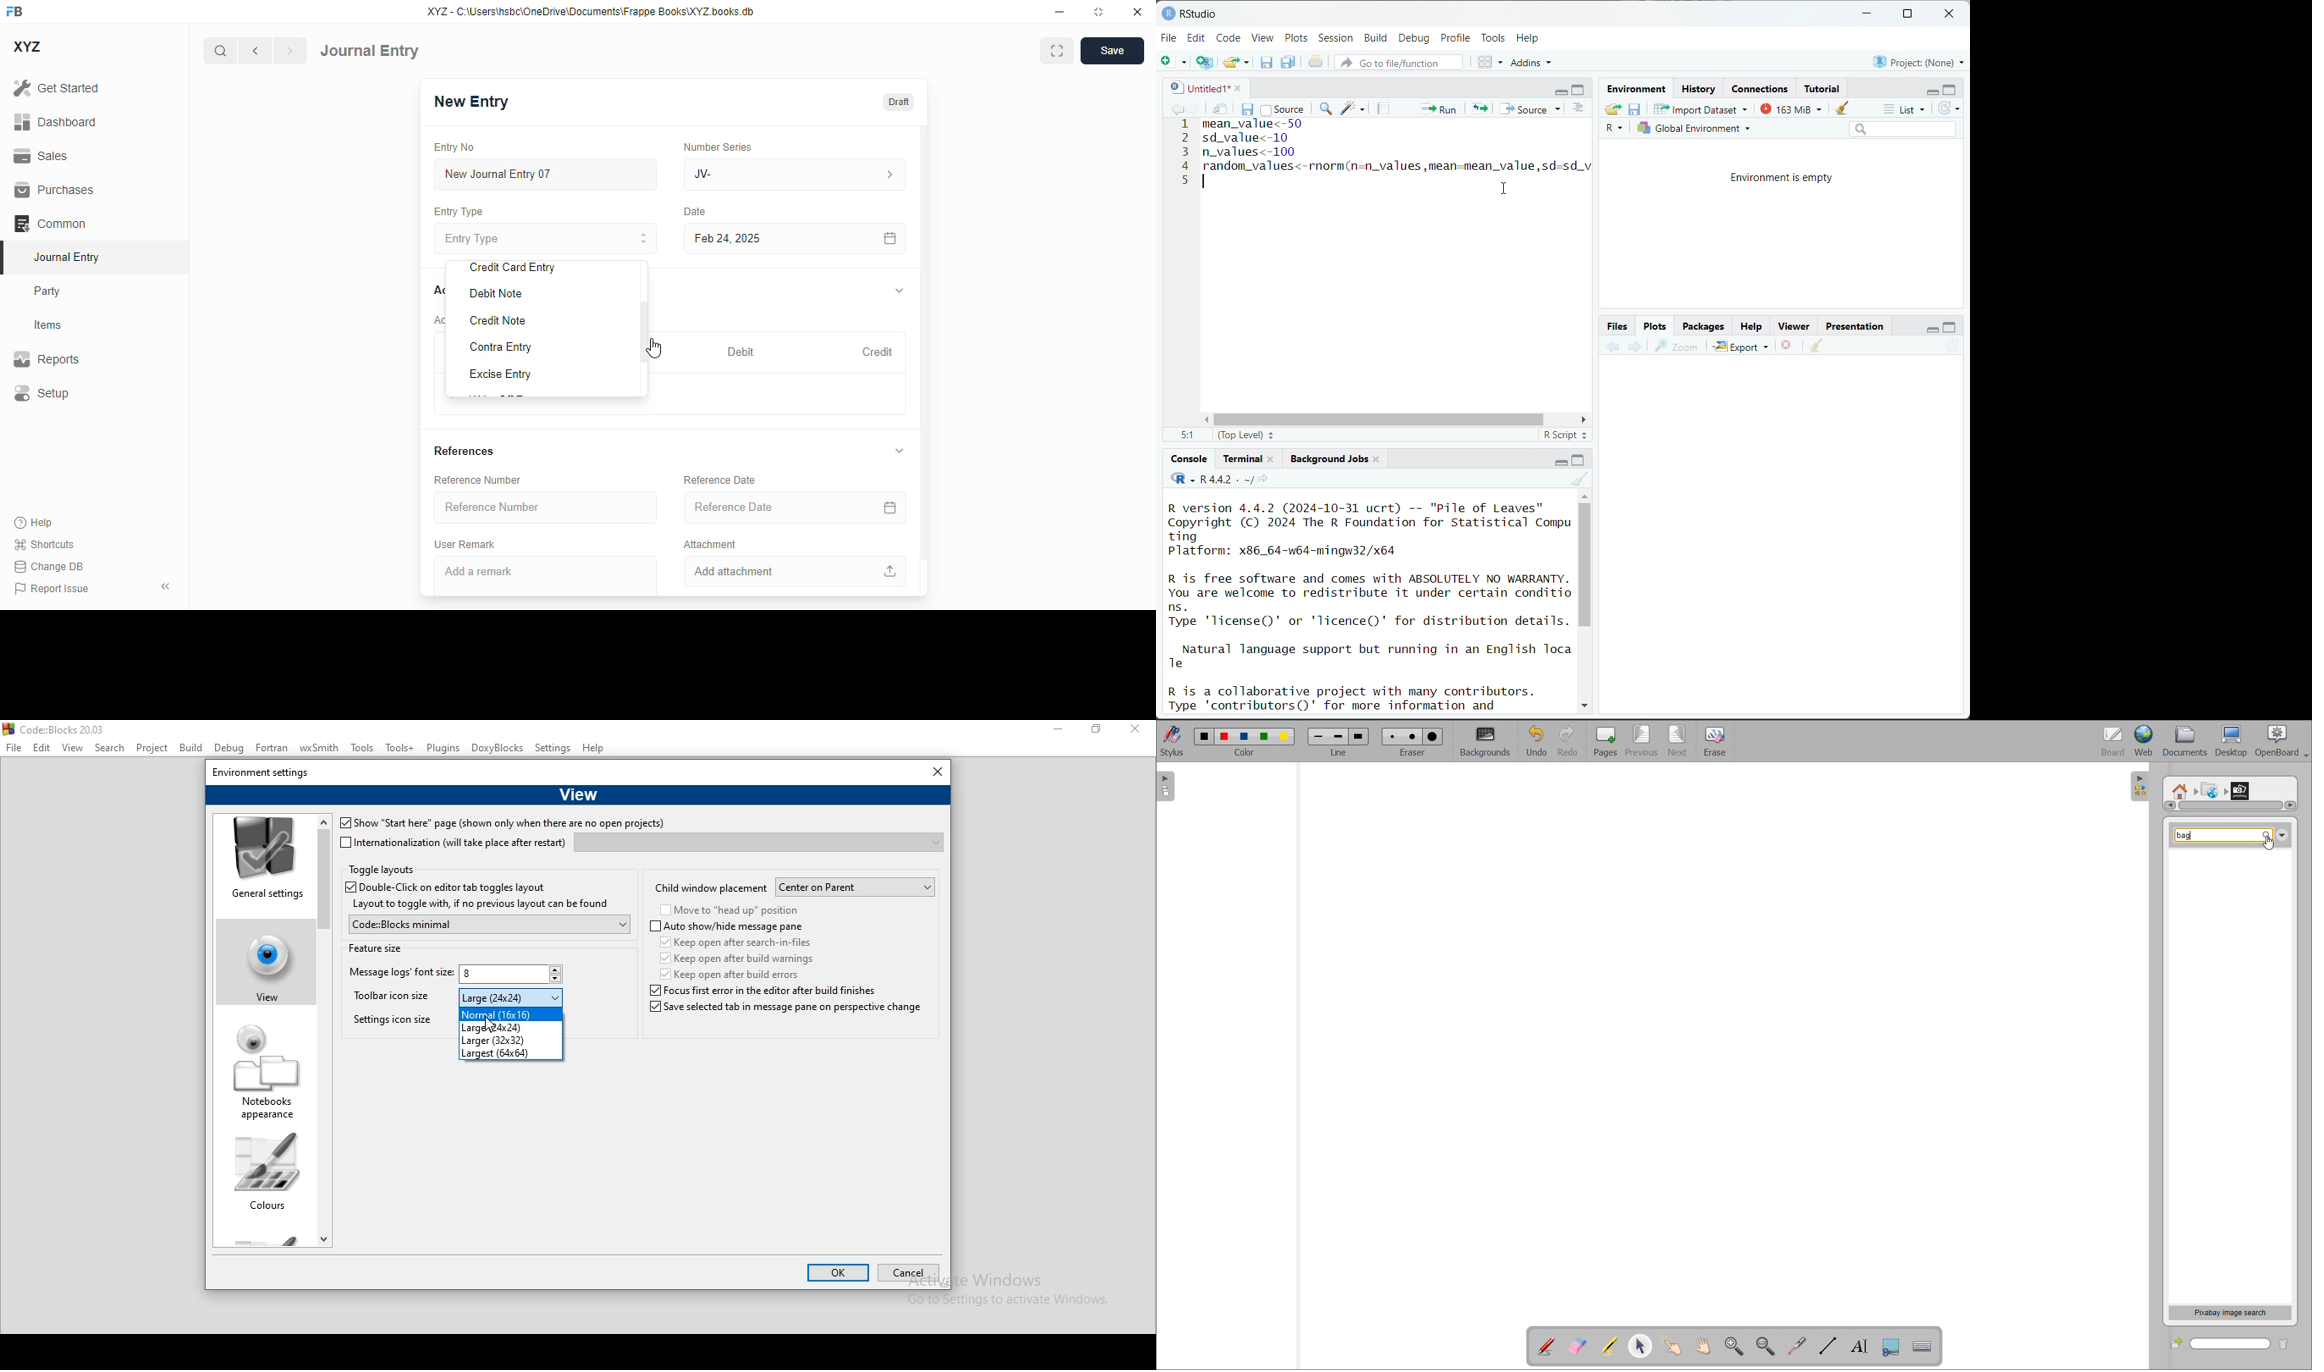 The image size is (2324, 1372). I want to click on Tools, so click(1493, 37).